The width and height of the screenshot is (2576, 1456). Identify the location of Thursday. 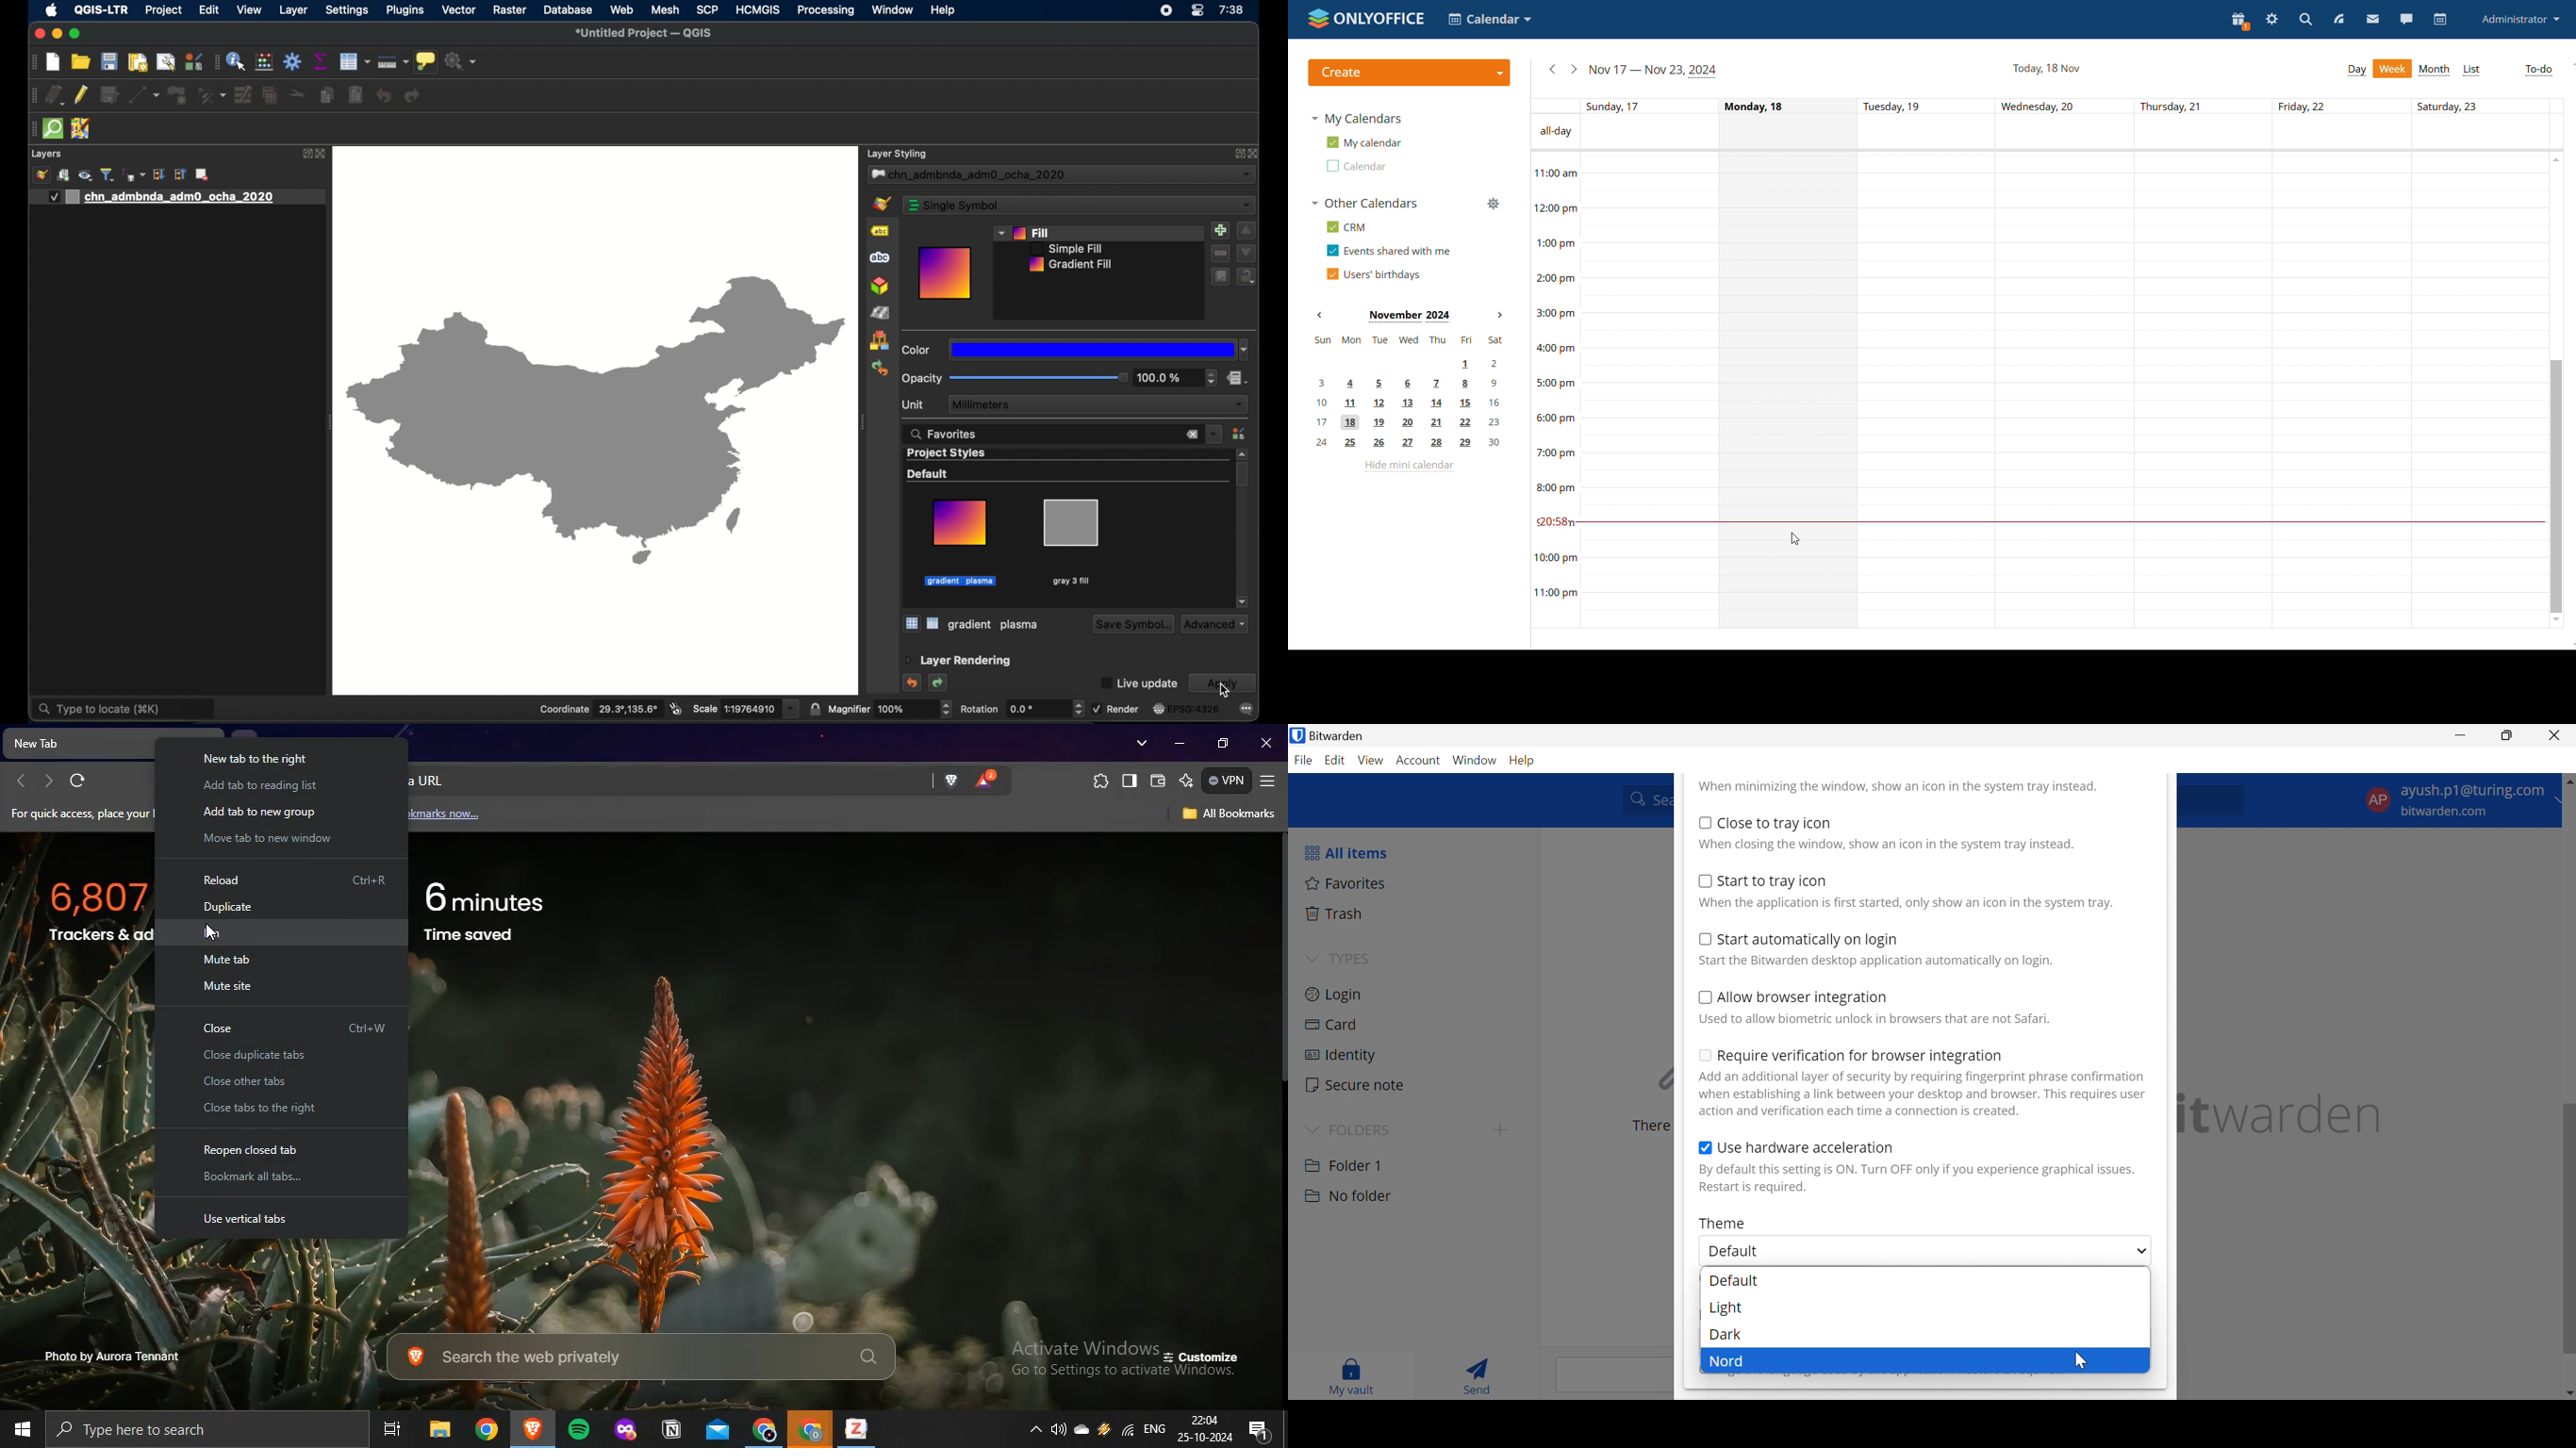
(2205, 391).